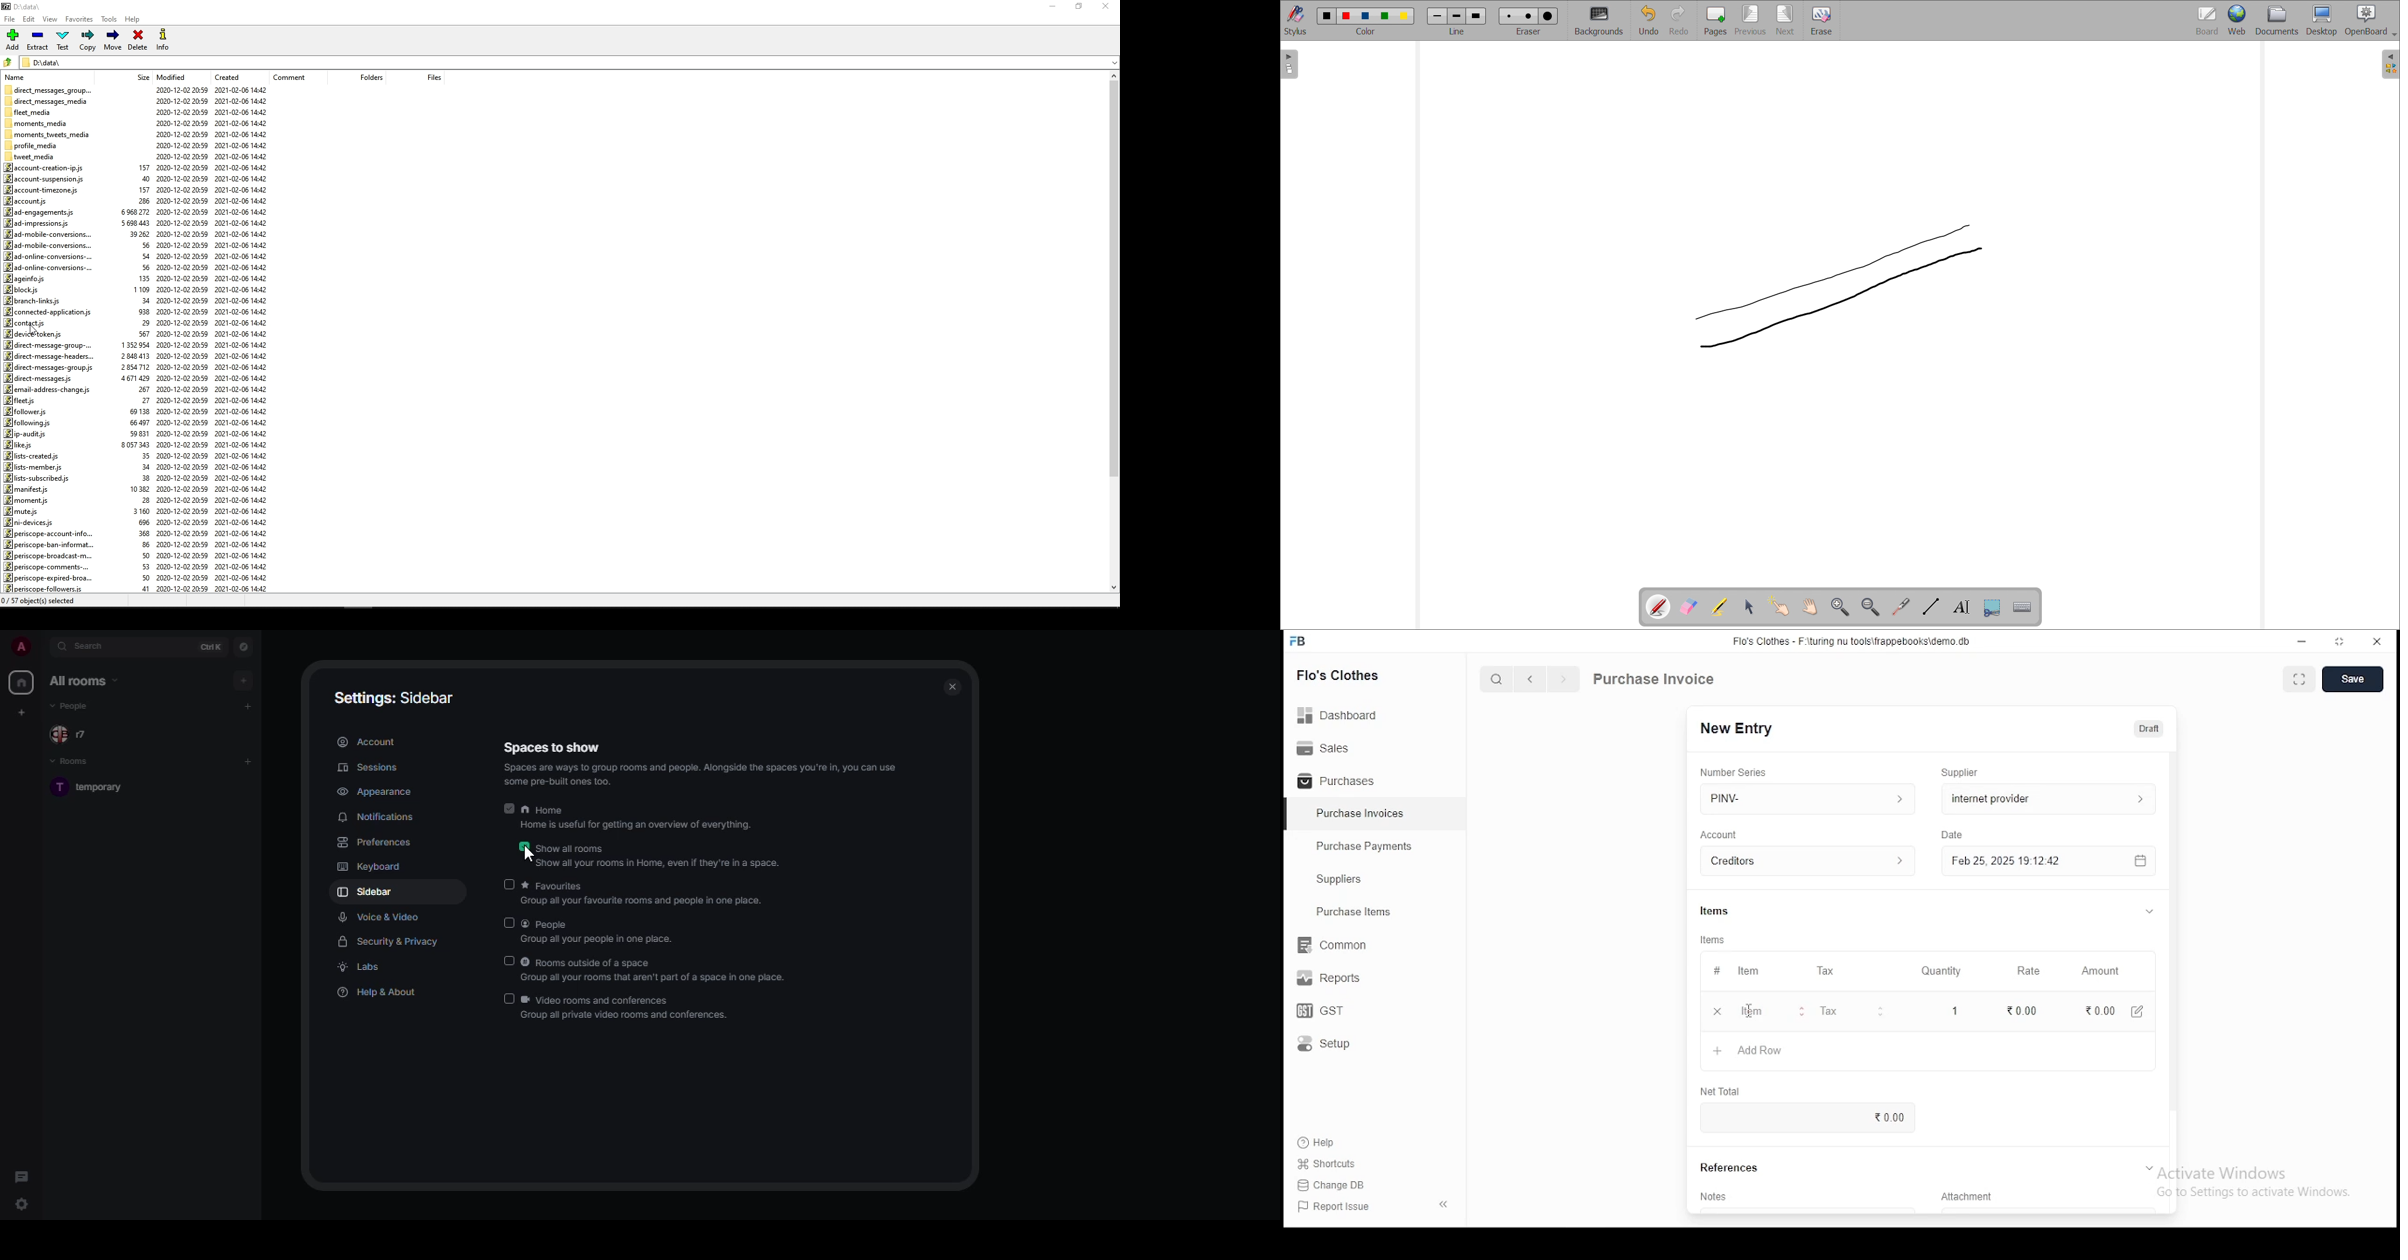 The width and height of the screenshot is (2408, 1260). Describe the element at coordinates (2048, 1211) in the screenshot. I see `add attachment` at that location.